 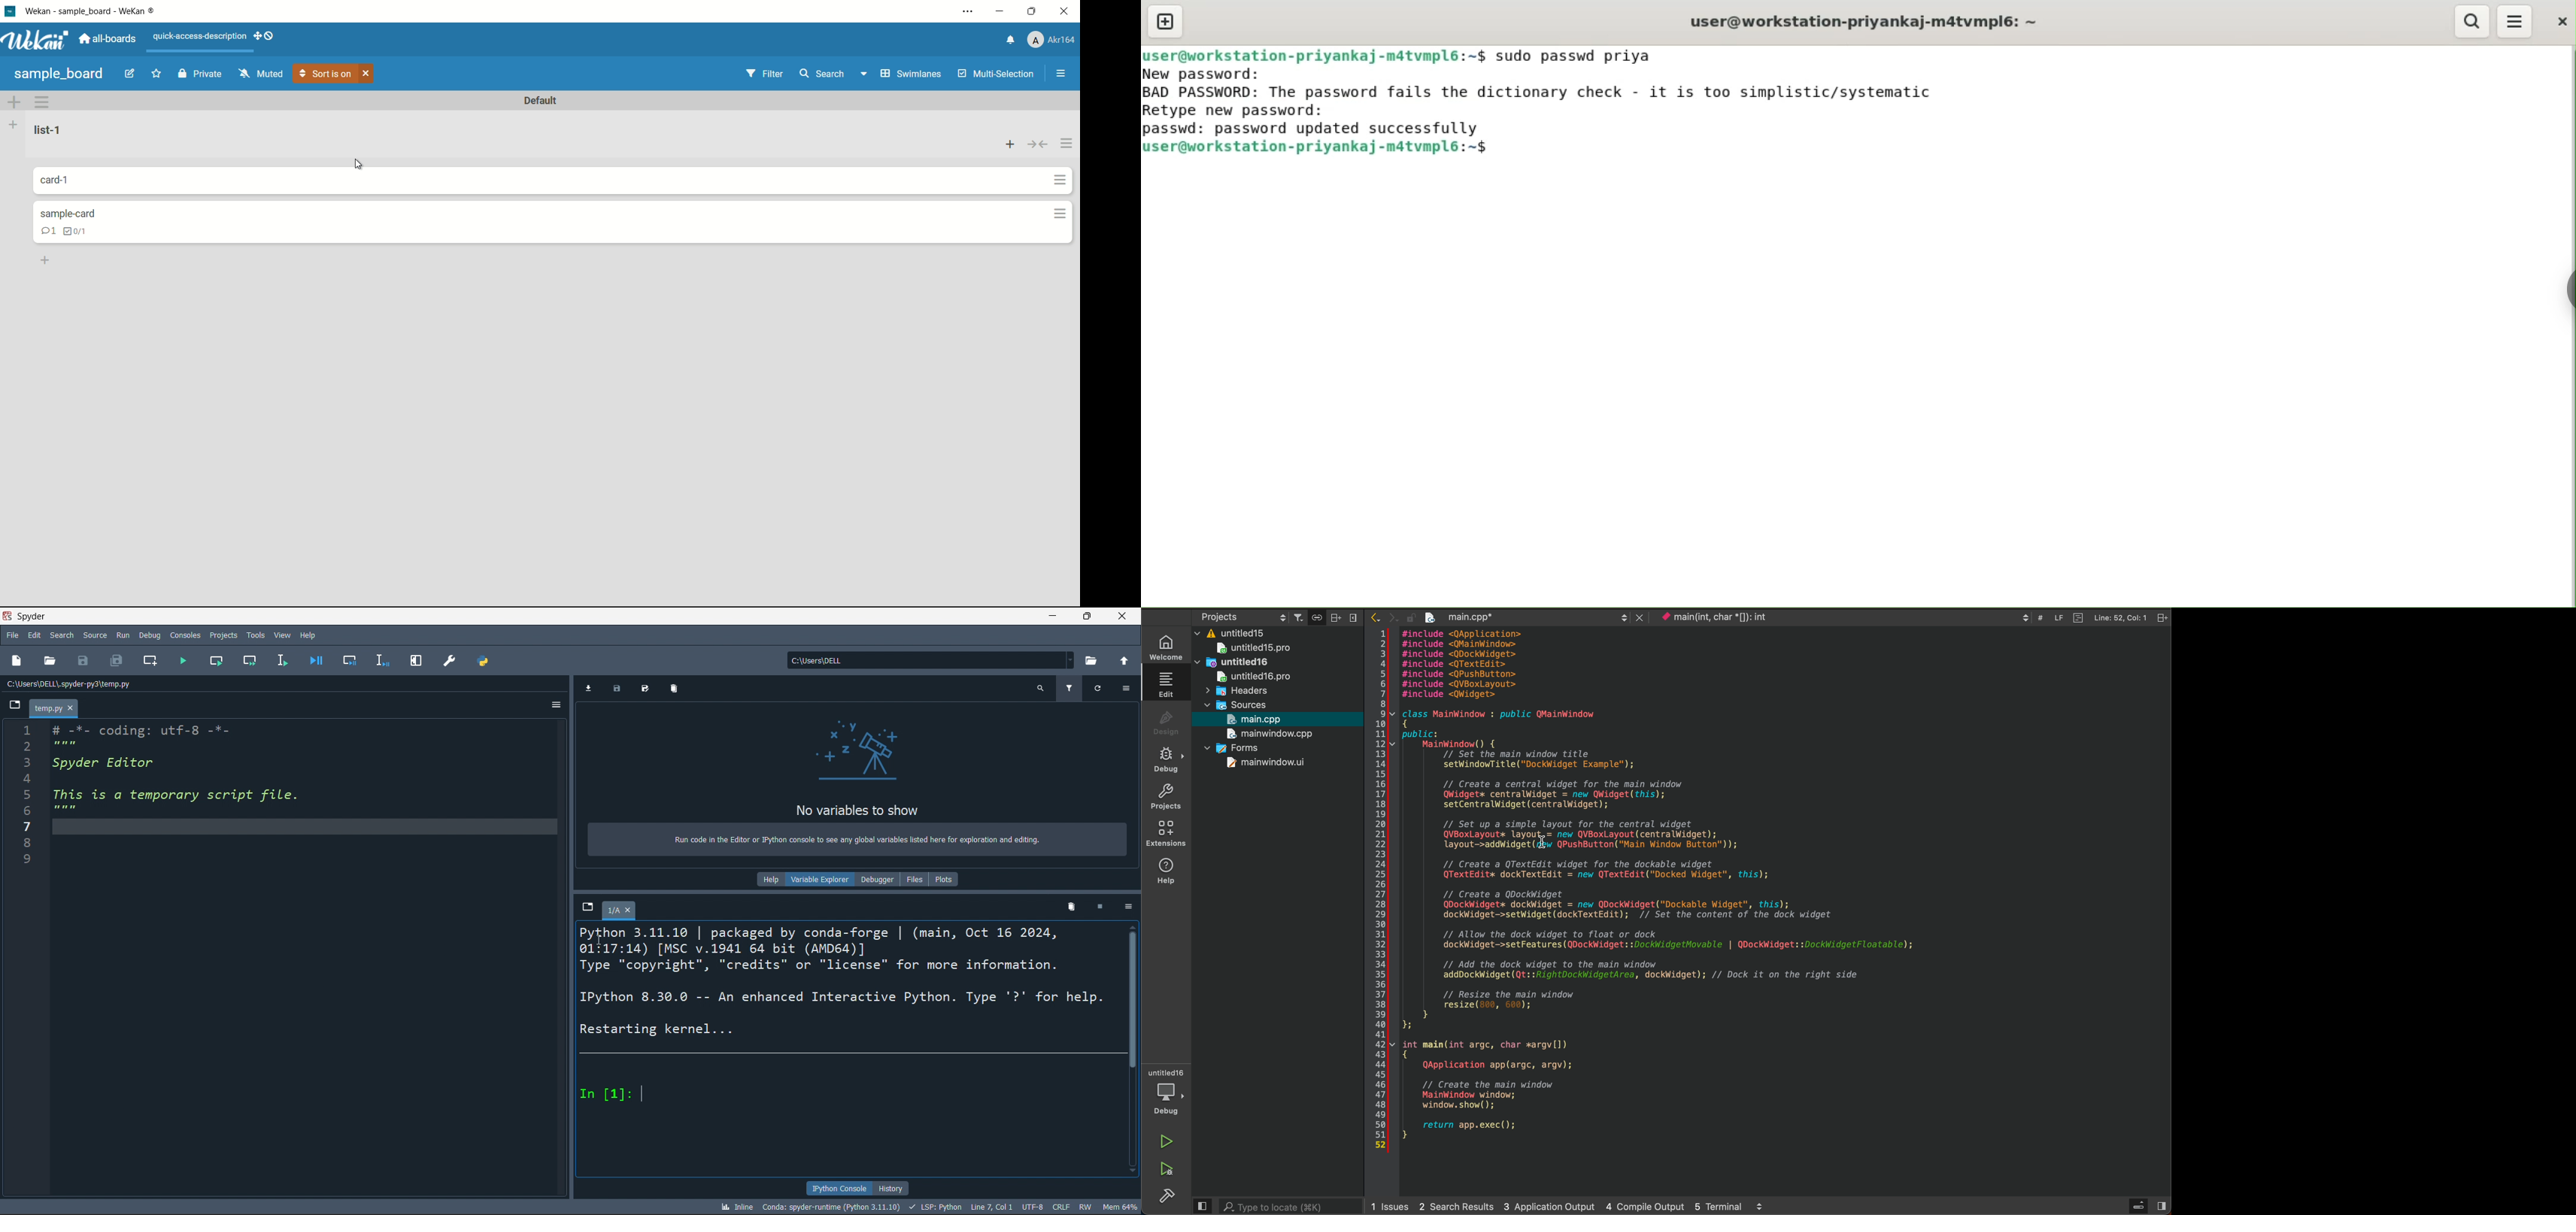 What do you see at coordinates (49, 130) in the screenshot?
I see `list-1` at bounding box center [49, 130].